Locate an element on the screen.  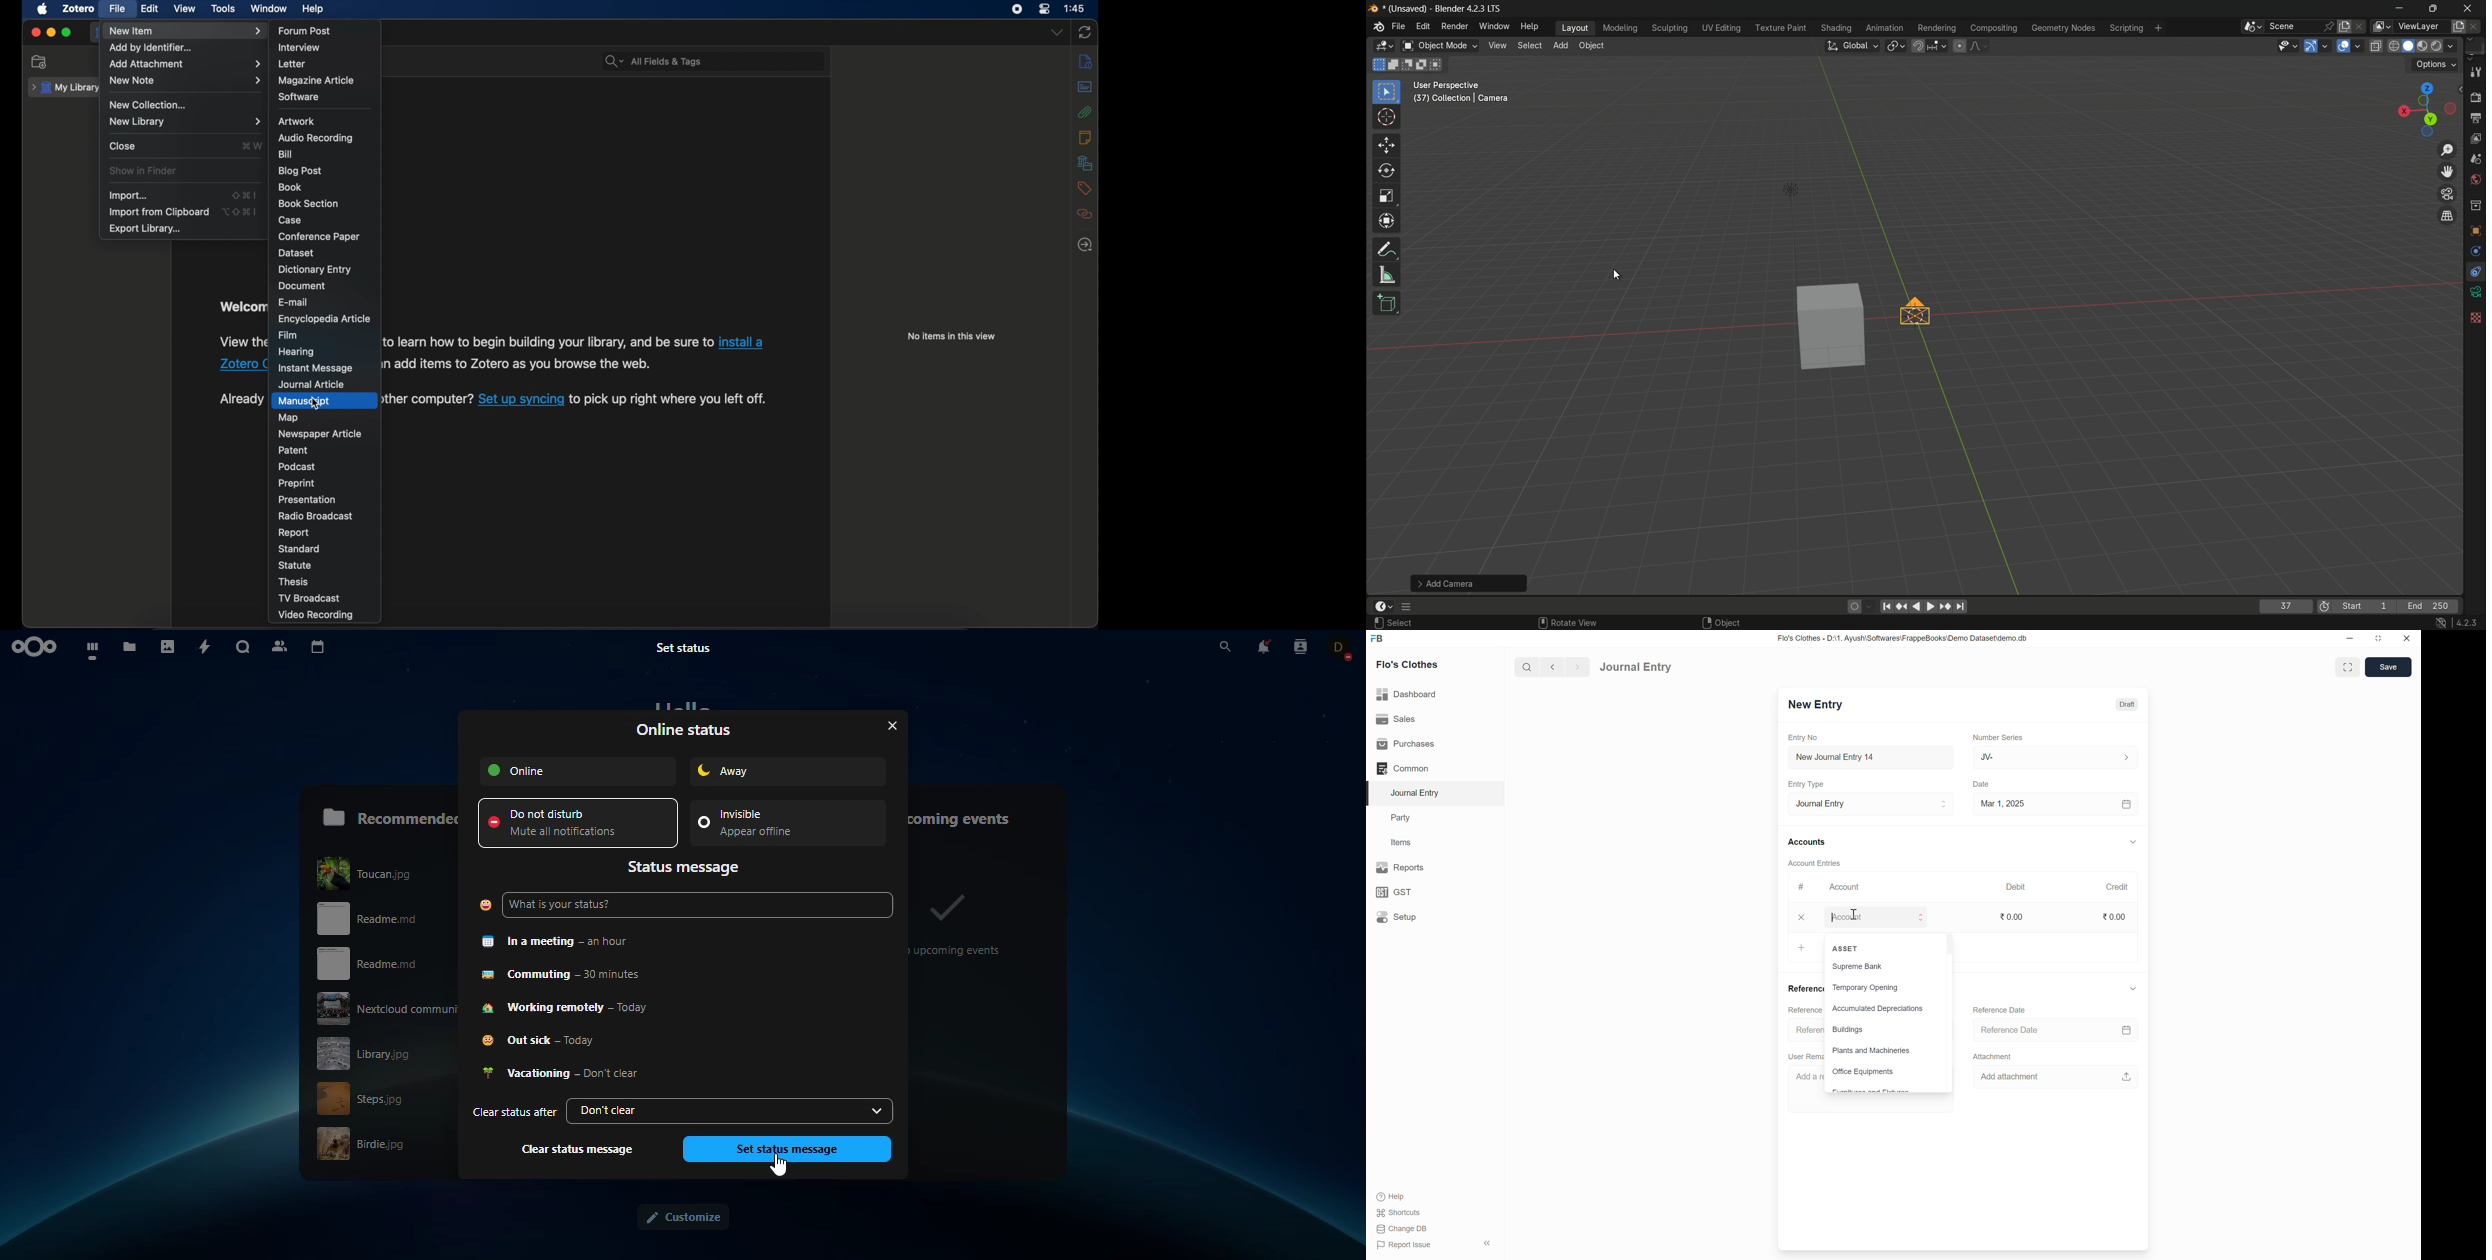
New Entry is located at coordinates (1815, 703).